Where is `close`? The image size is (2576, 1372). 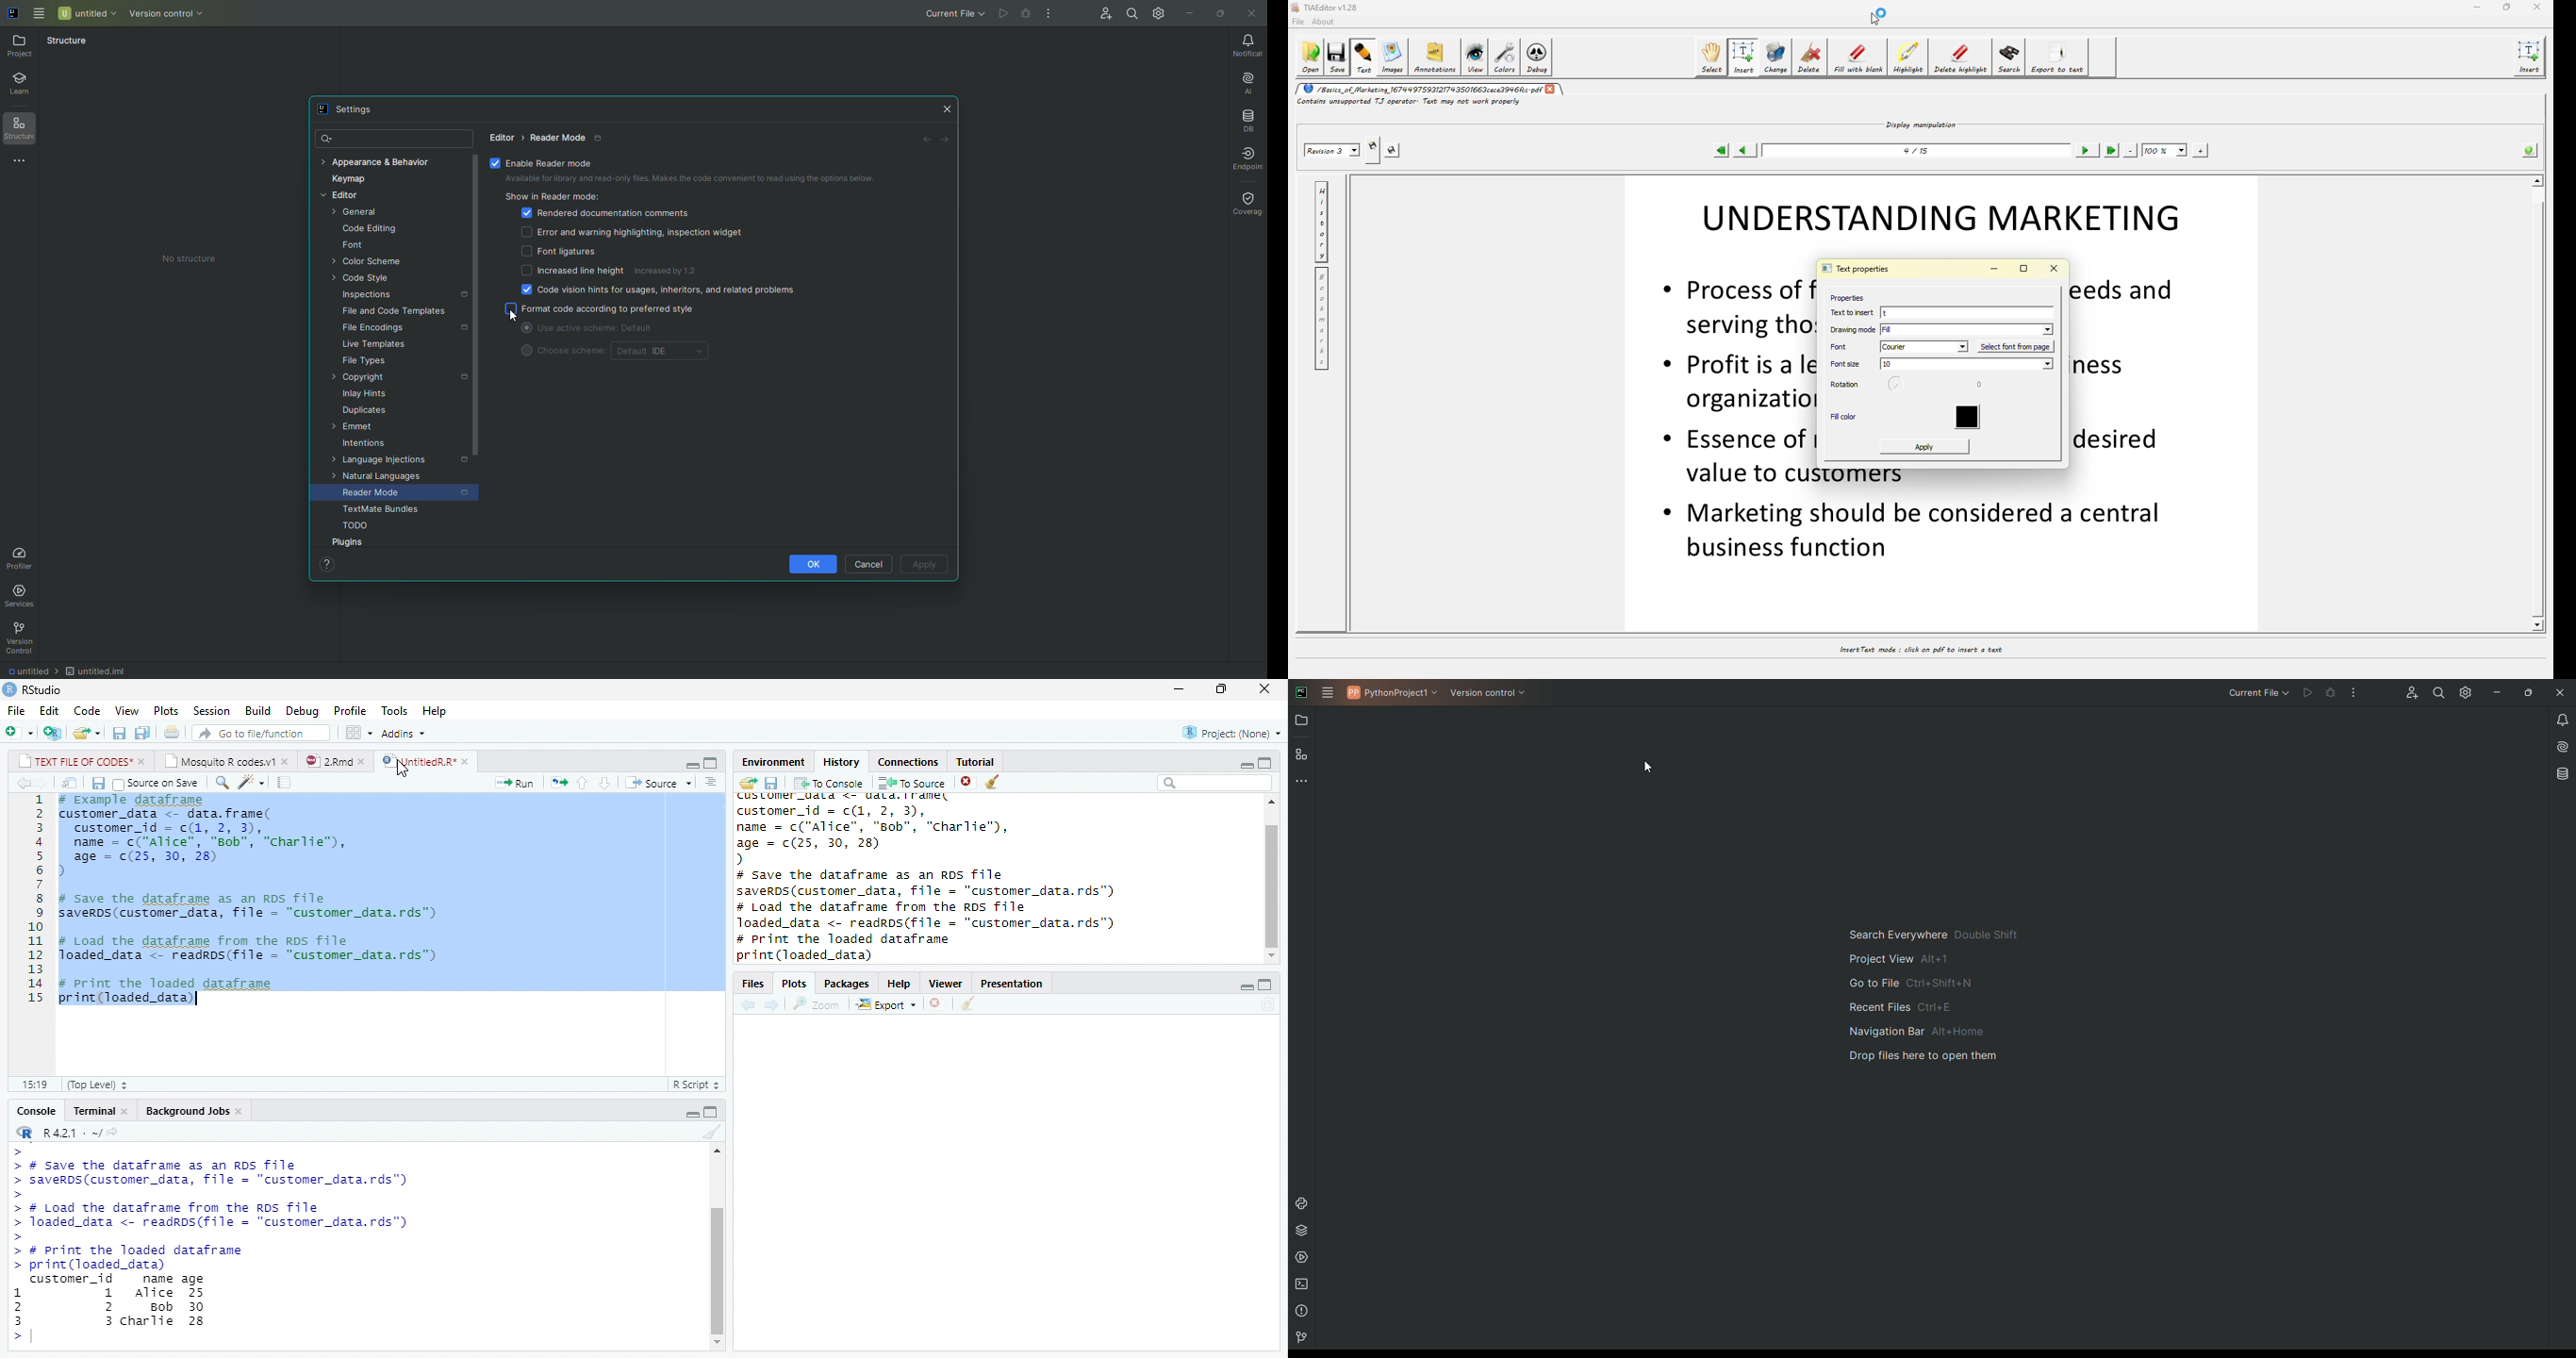 close is located at coordinates (468, 761).